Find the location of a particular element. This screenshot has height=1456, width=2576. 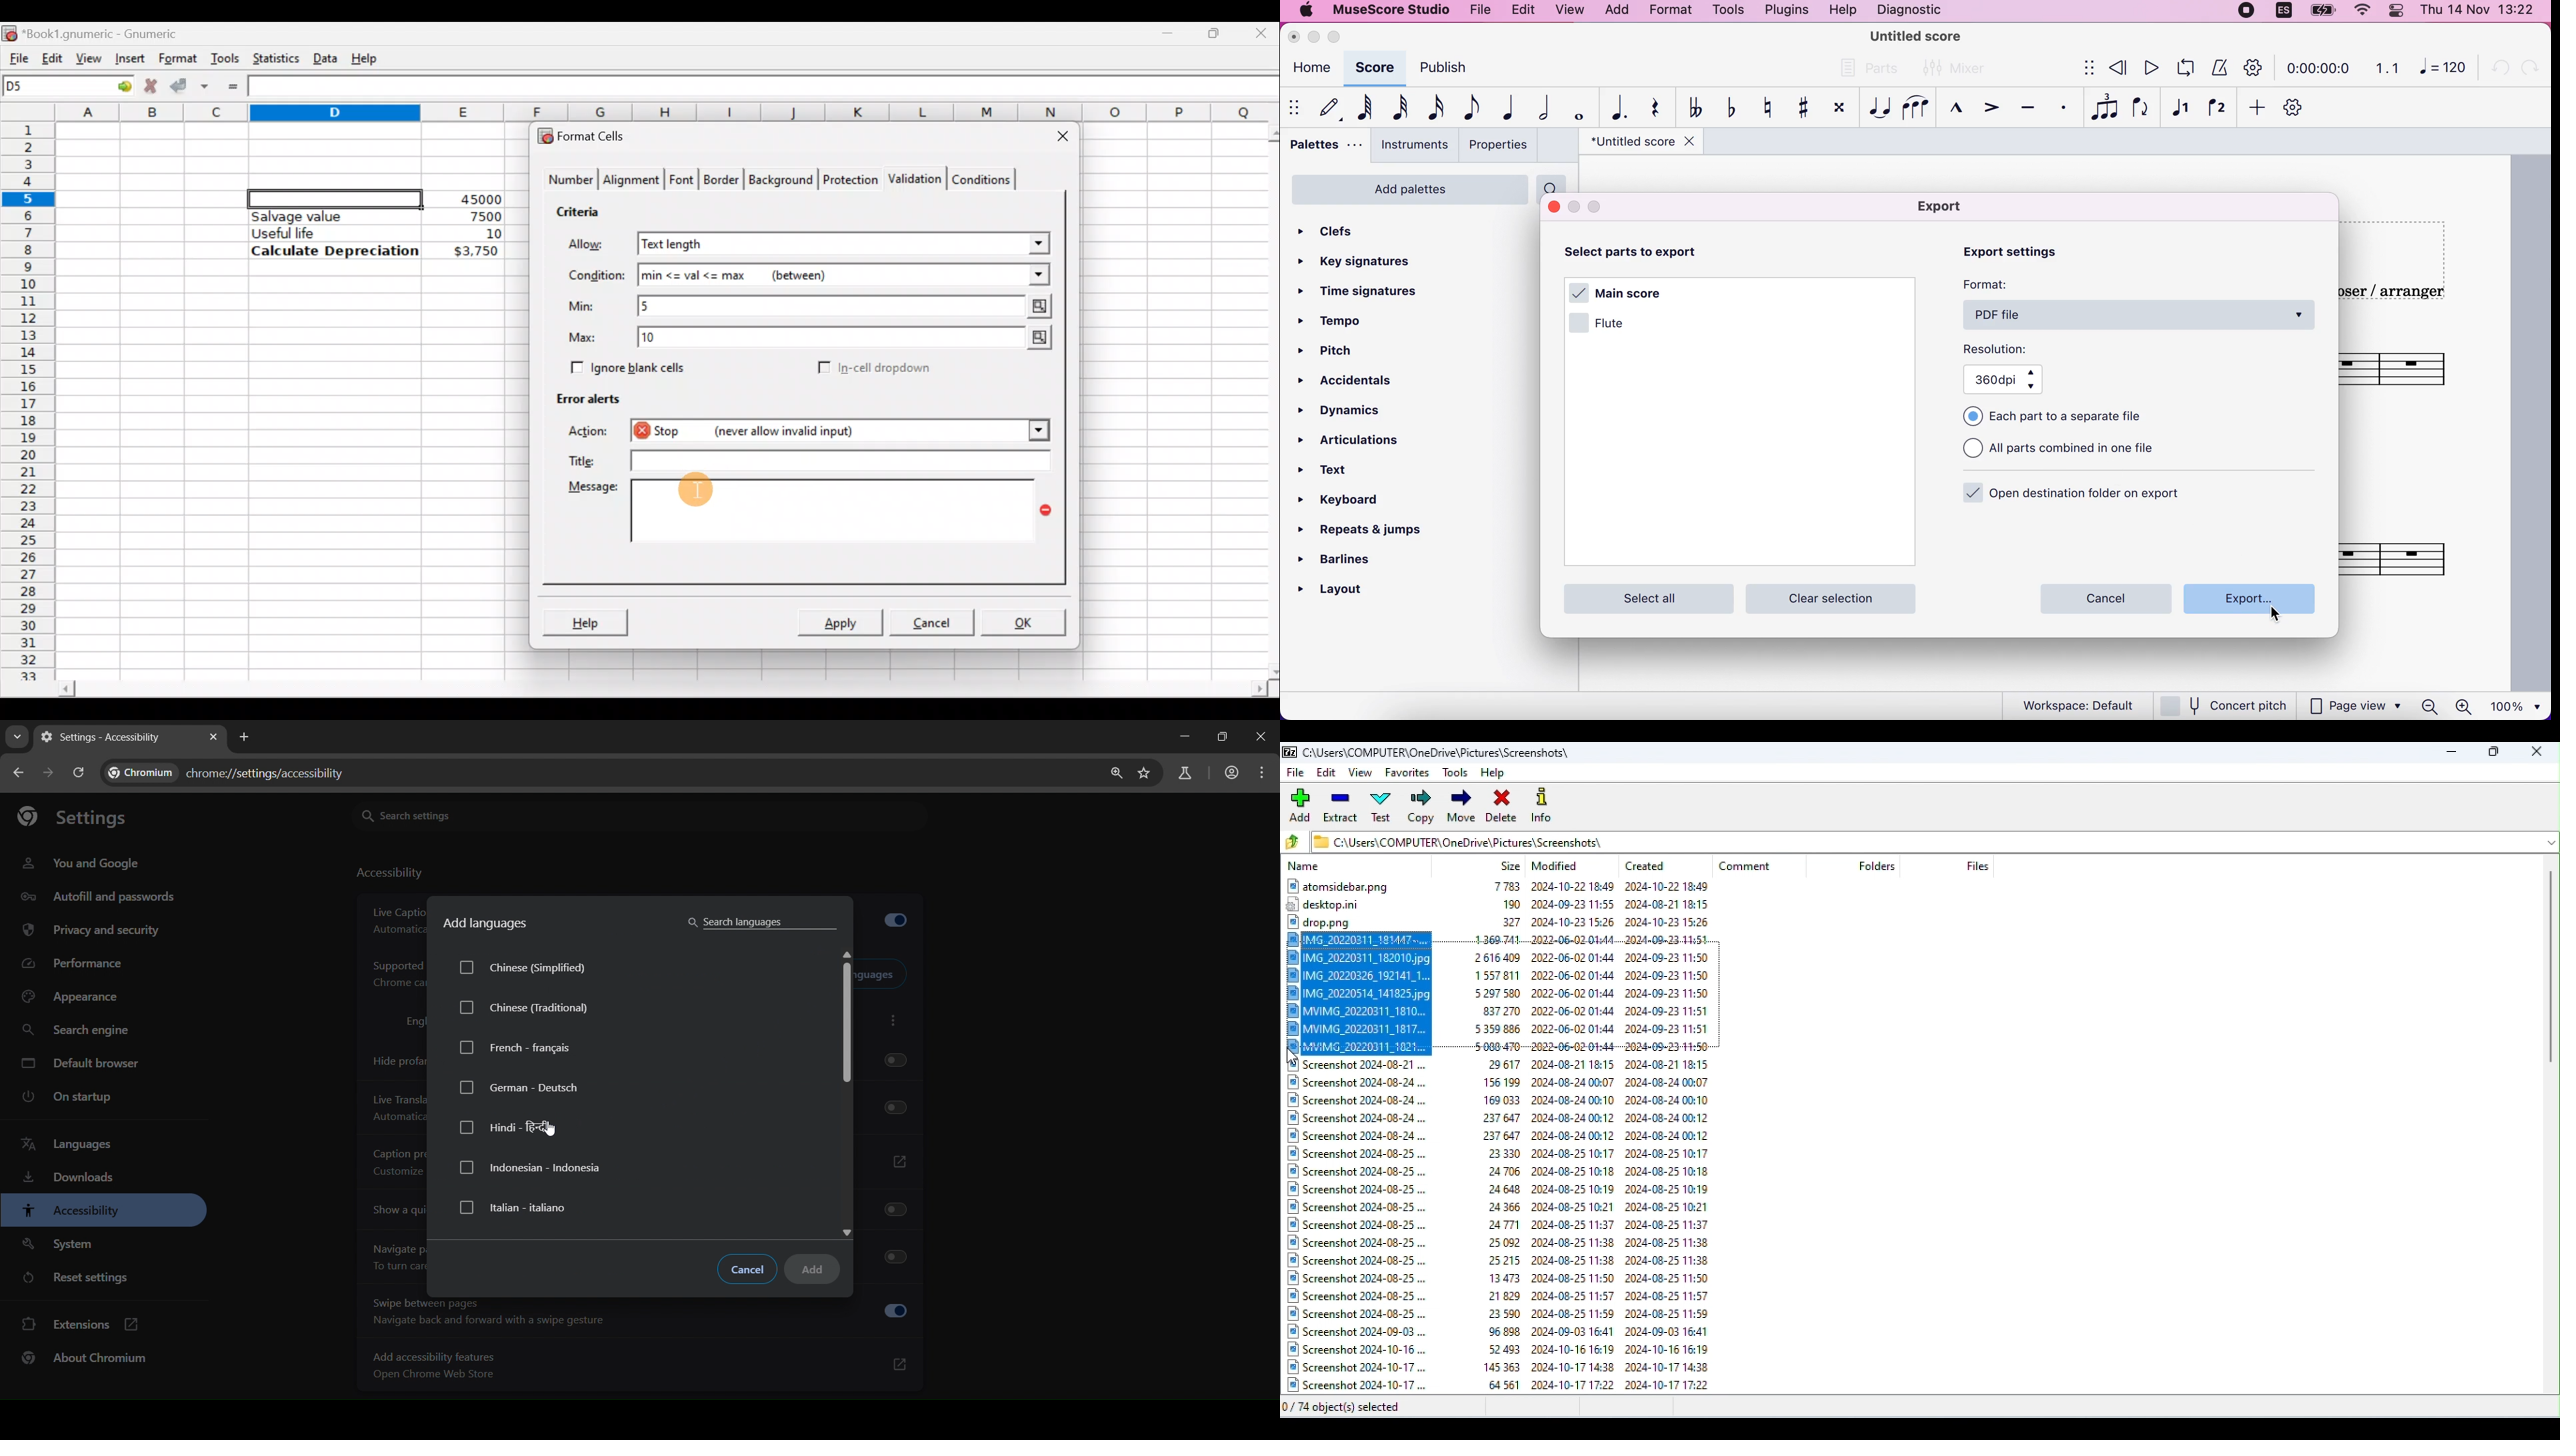

score is located at coordinates (1374, 69).